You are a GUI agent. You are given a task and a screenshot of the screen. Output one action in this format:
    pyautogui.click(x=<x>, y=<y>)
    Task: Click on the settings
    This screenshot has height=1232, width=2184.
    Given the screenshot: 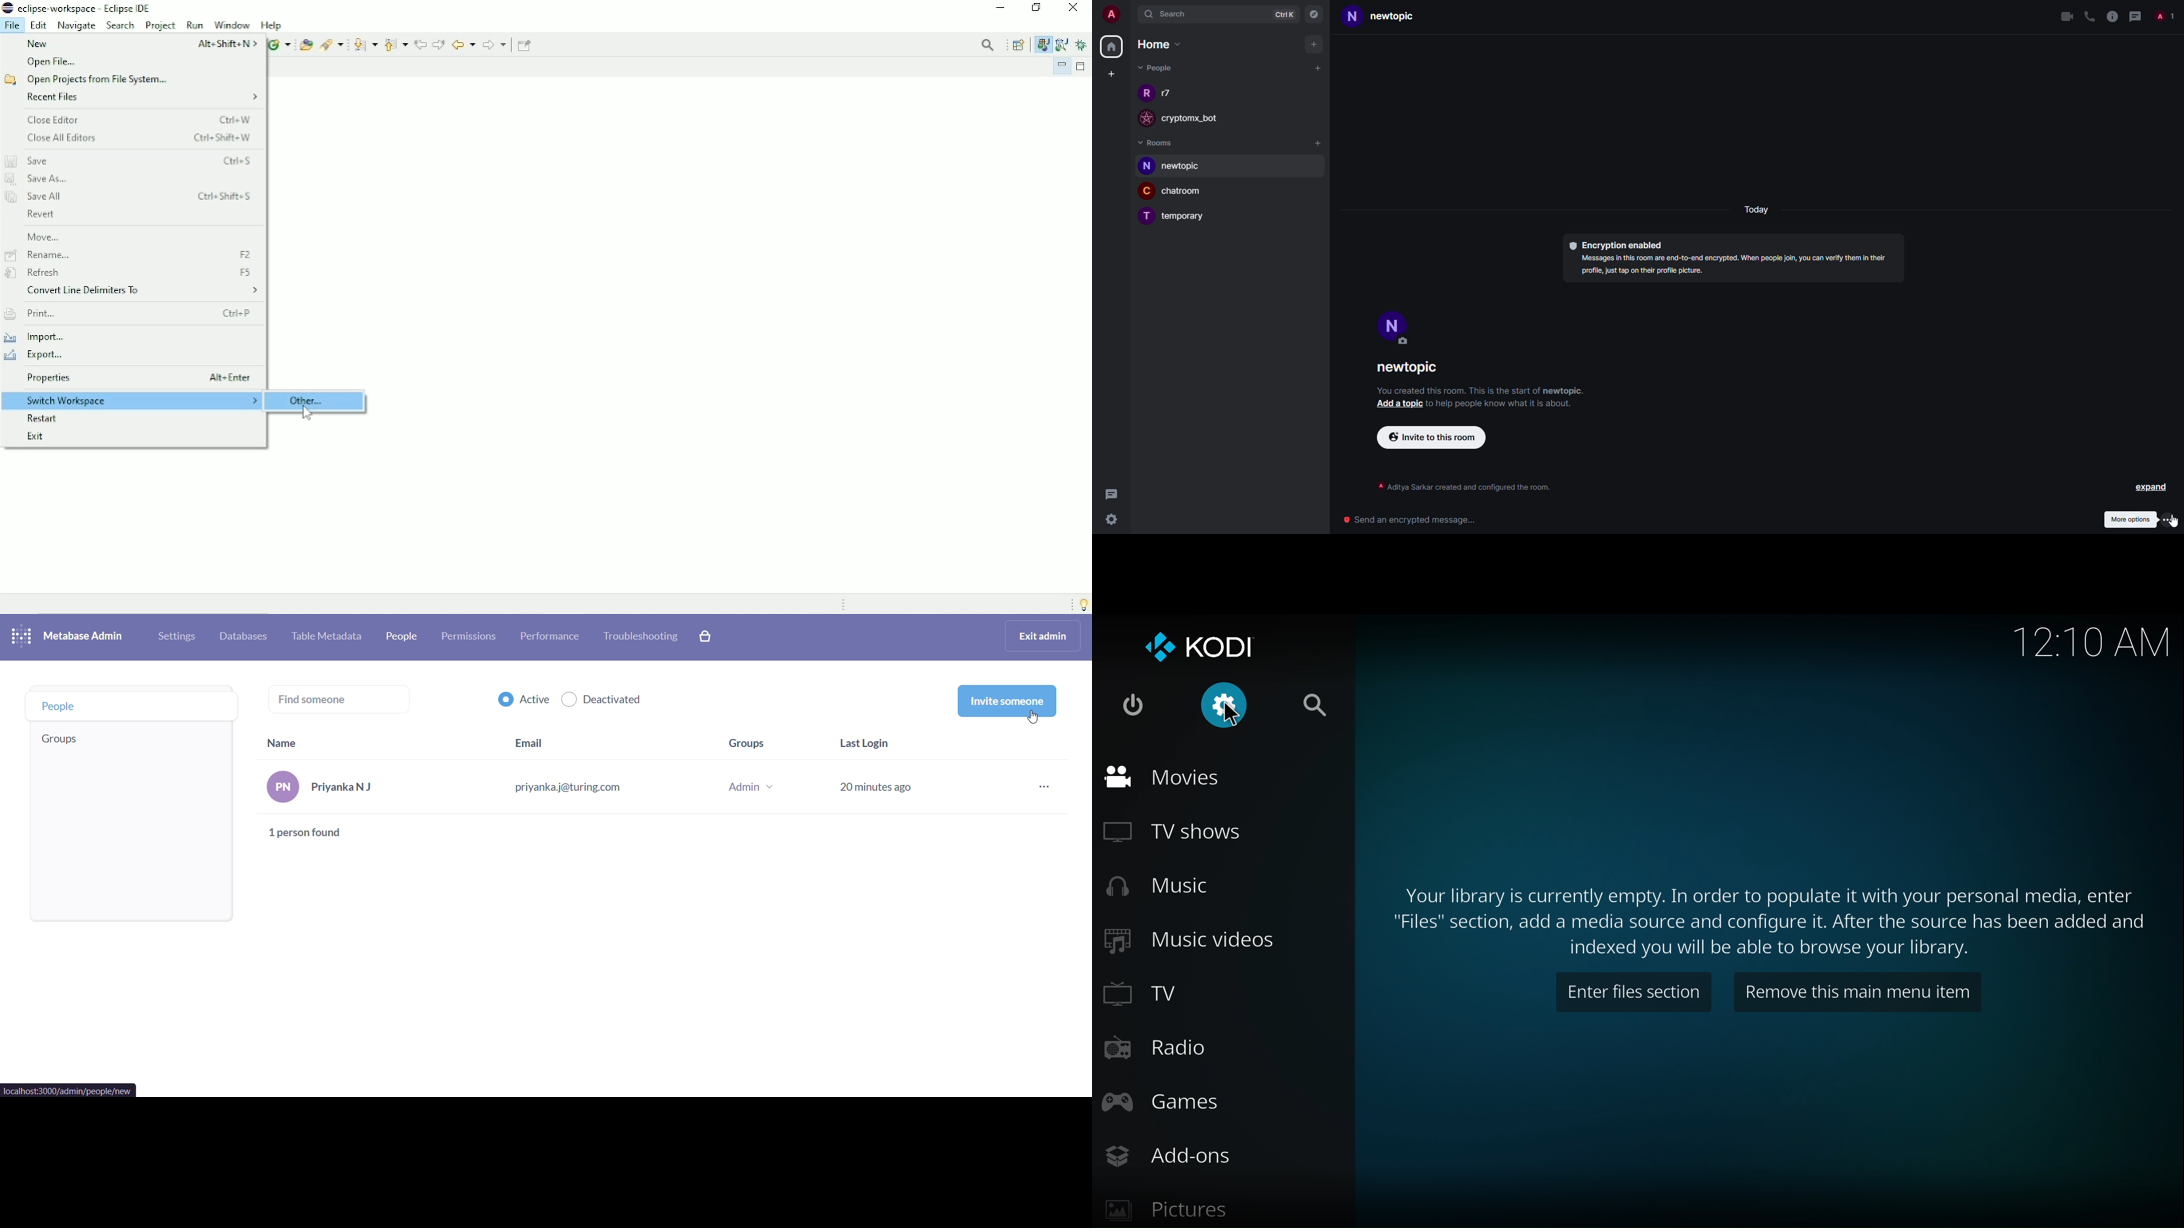 What is the action you would take?
    pyautogui.click(x=1114, y=520)
    